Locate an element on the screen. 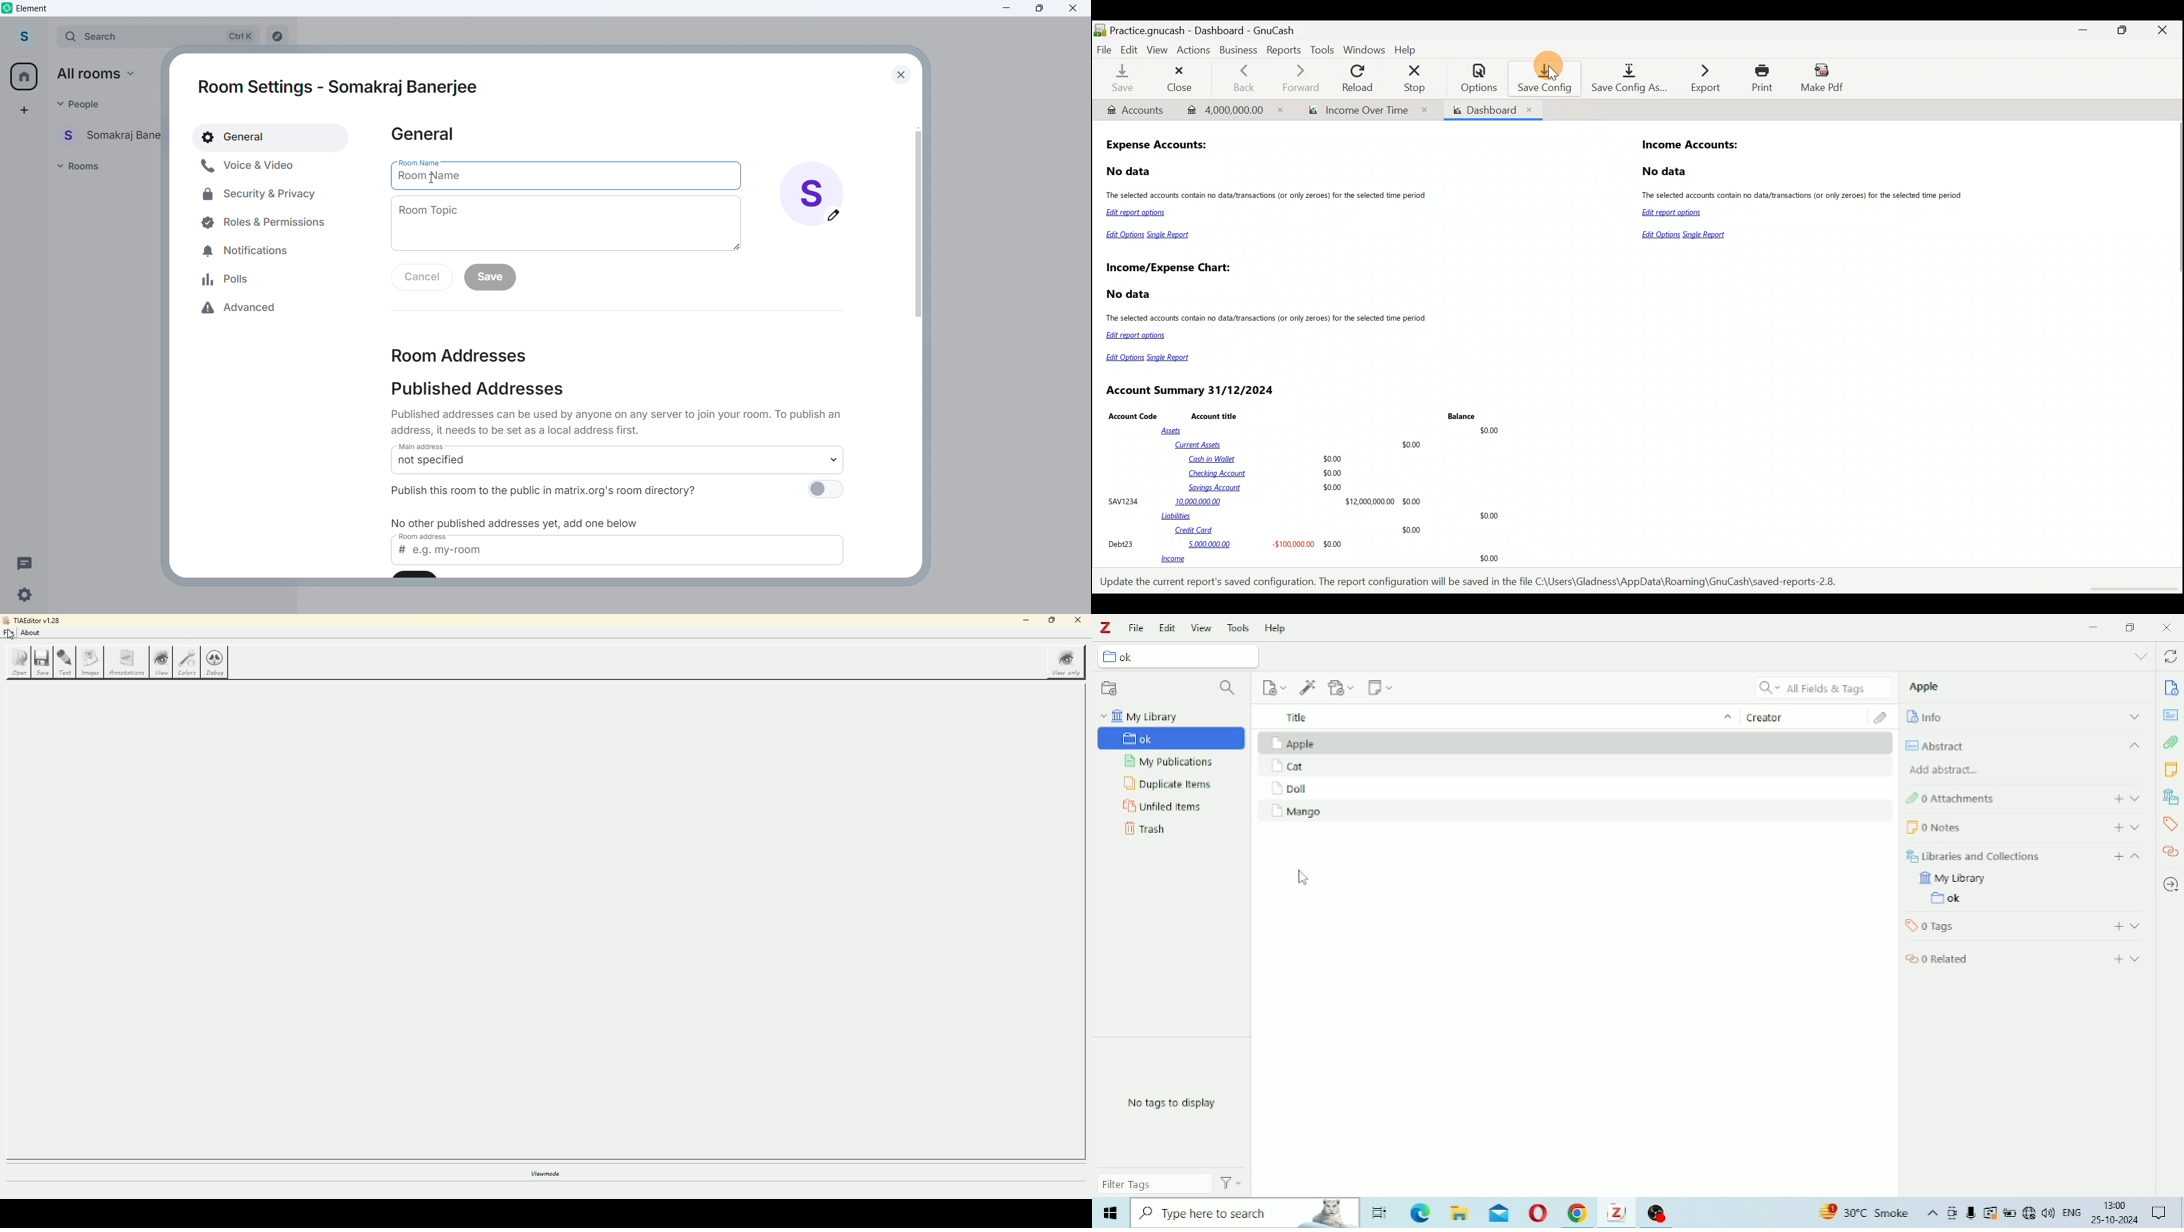 The height and width of the screenshot is (1232, 2184). Edit Options Single Report is located at coordinates (1687, 235).